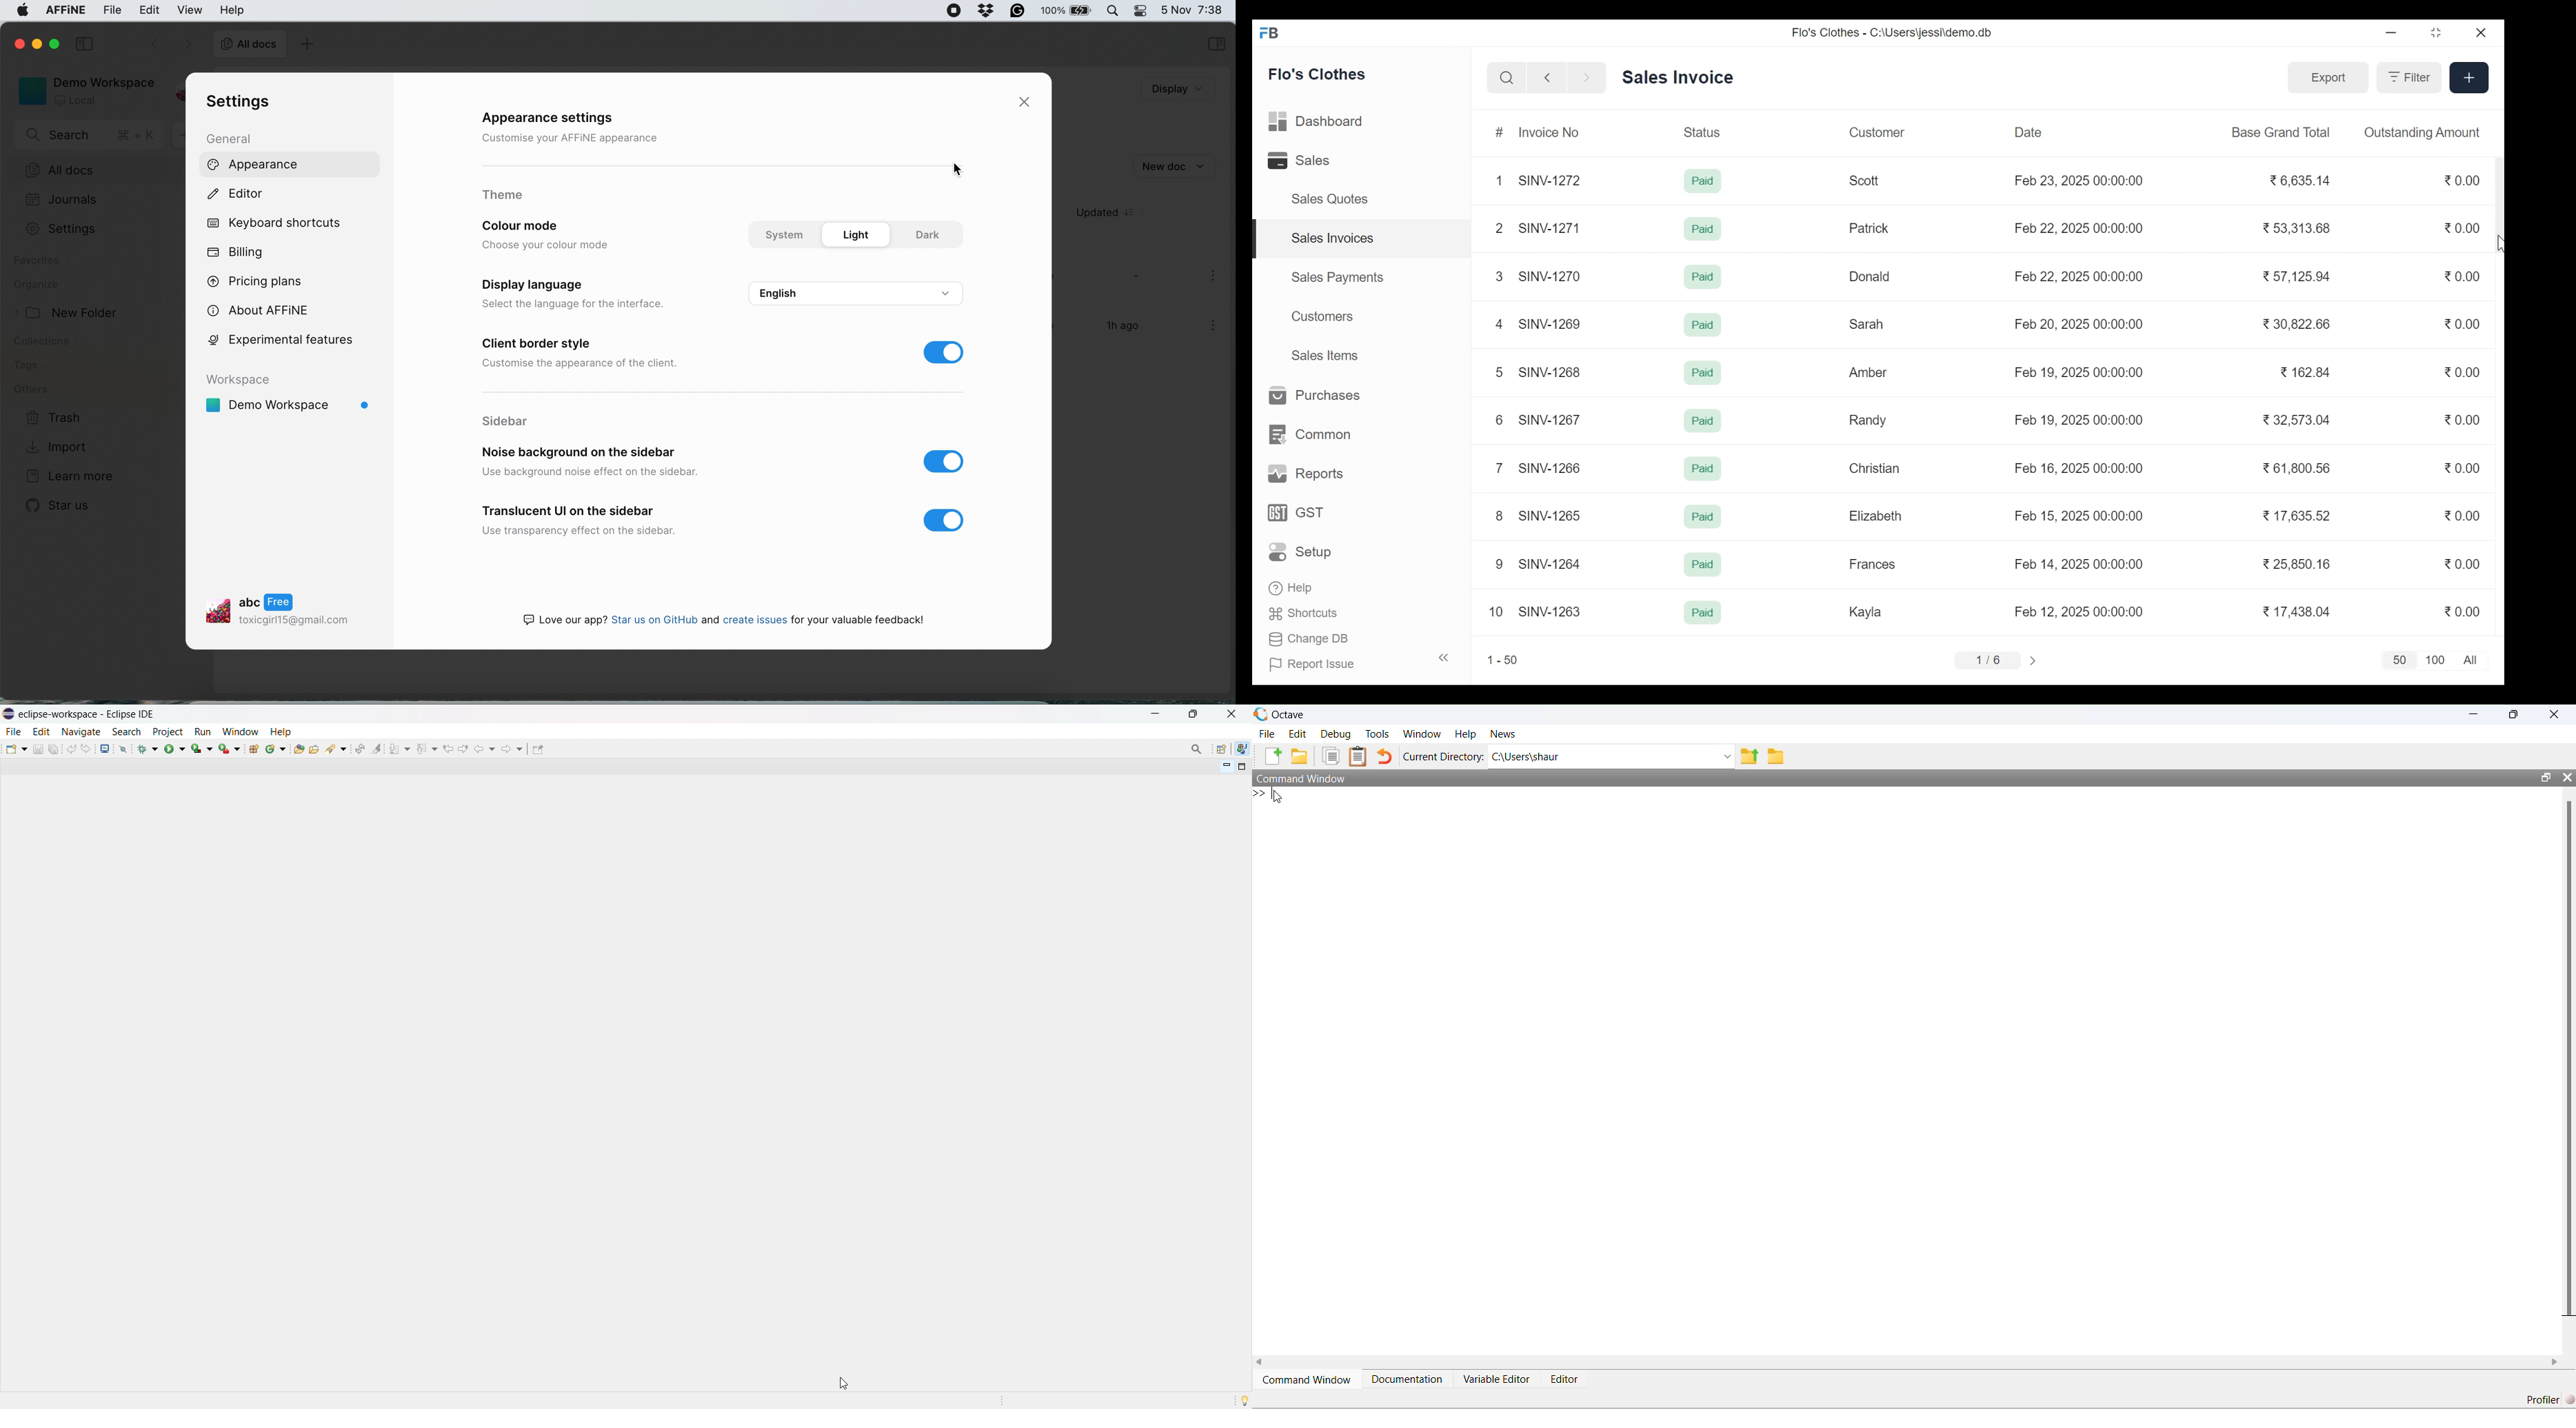 This screenshot has width=2576, height=1428. Describe the element at coordinates (88, 169) in the screenshot. I see `all docs` at that location.